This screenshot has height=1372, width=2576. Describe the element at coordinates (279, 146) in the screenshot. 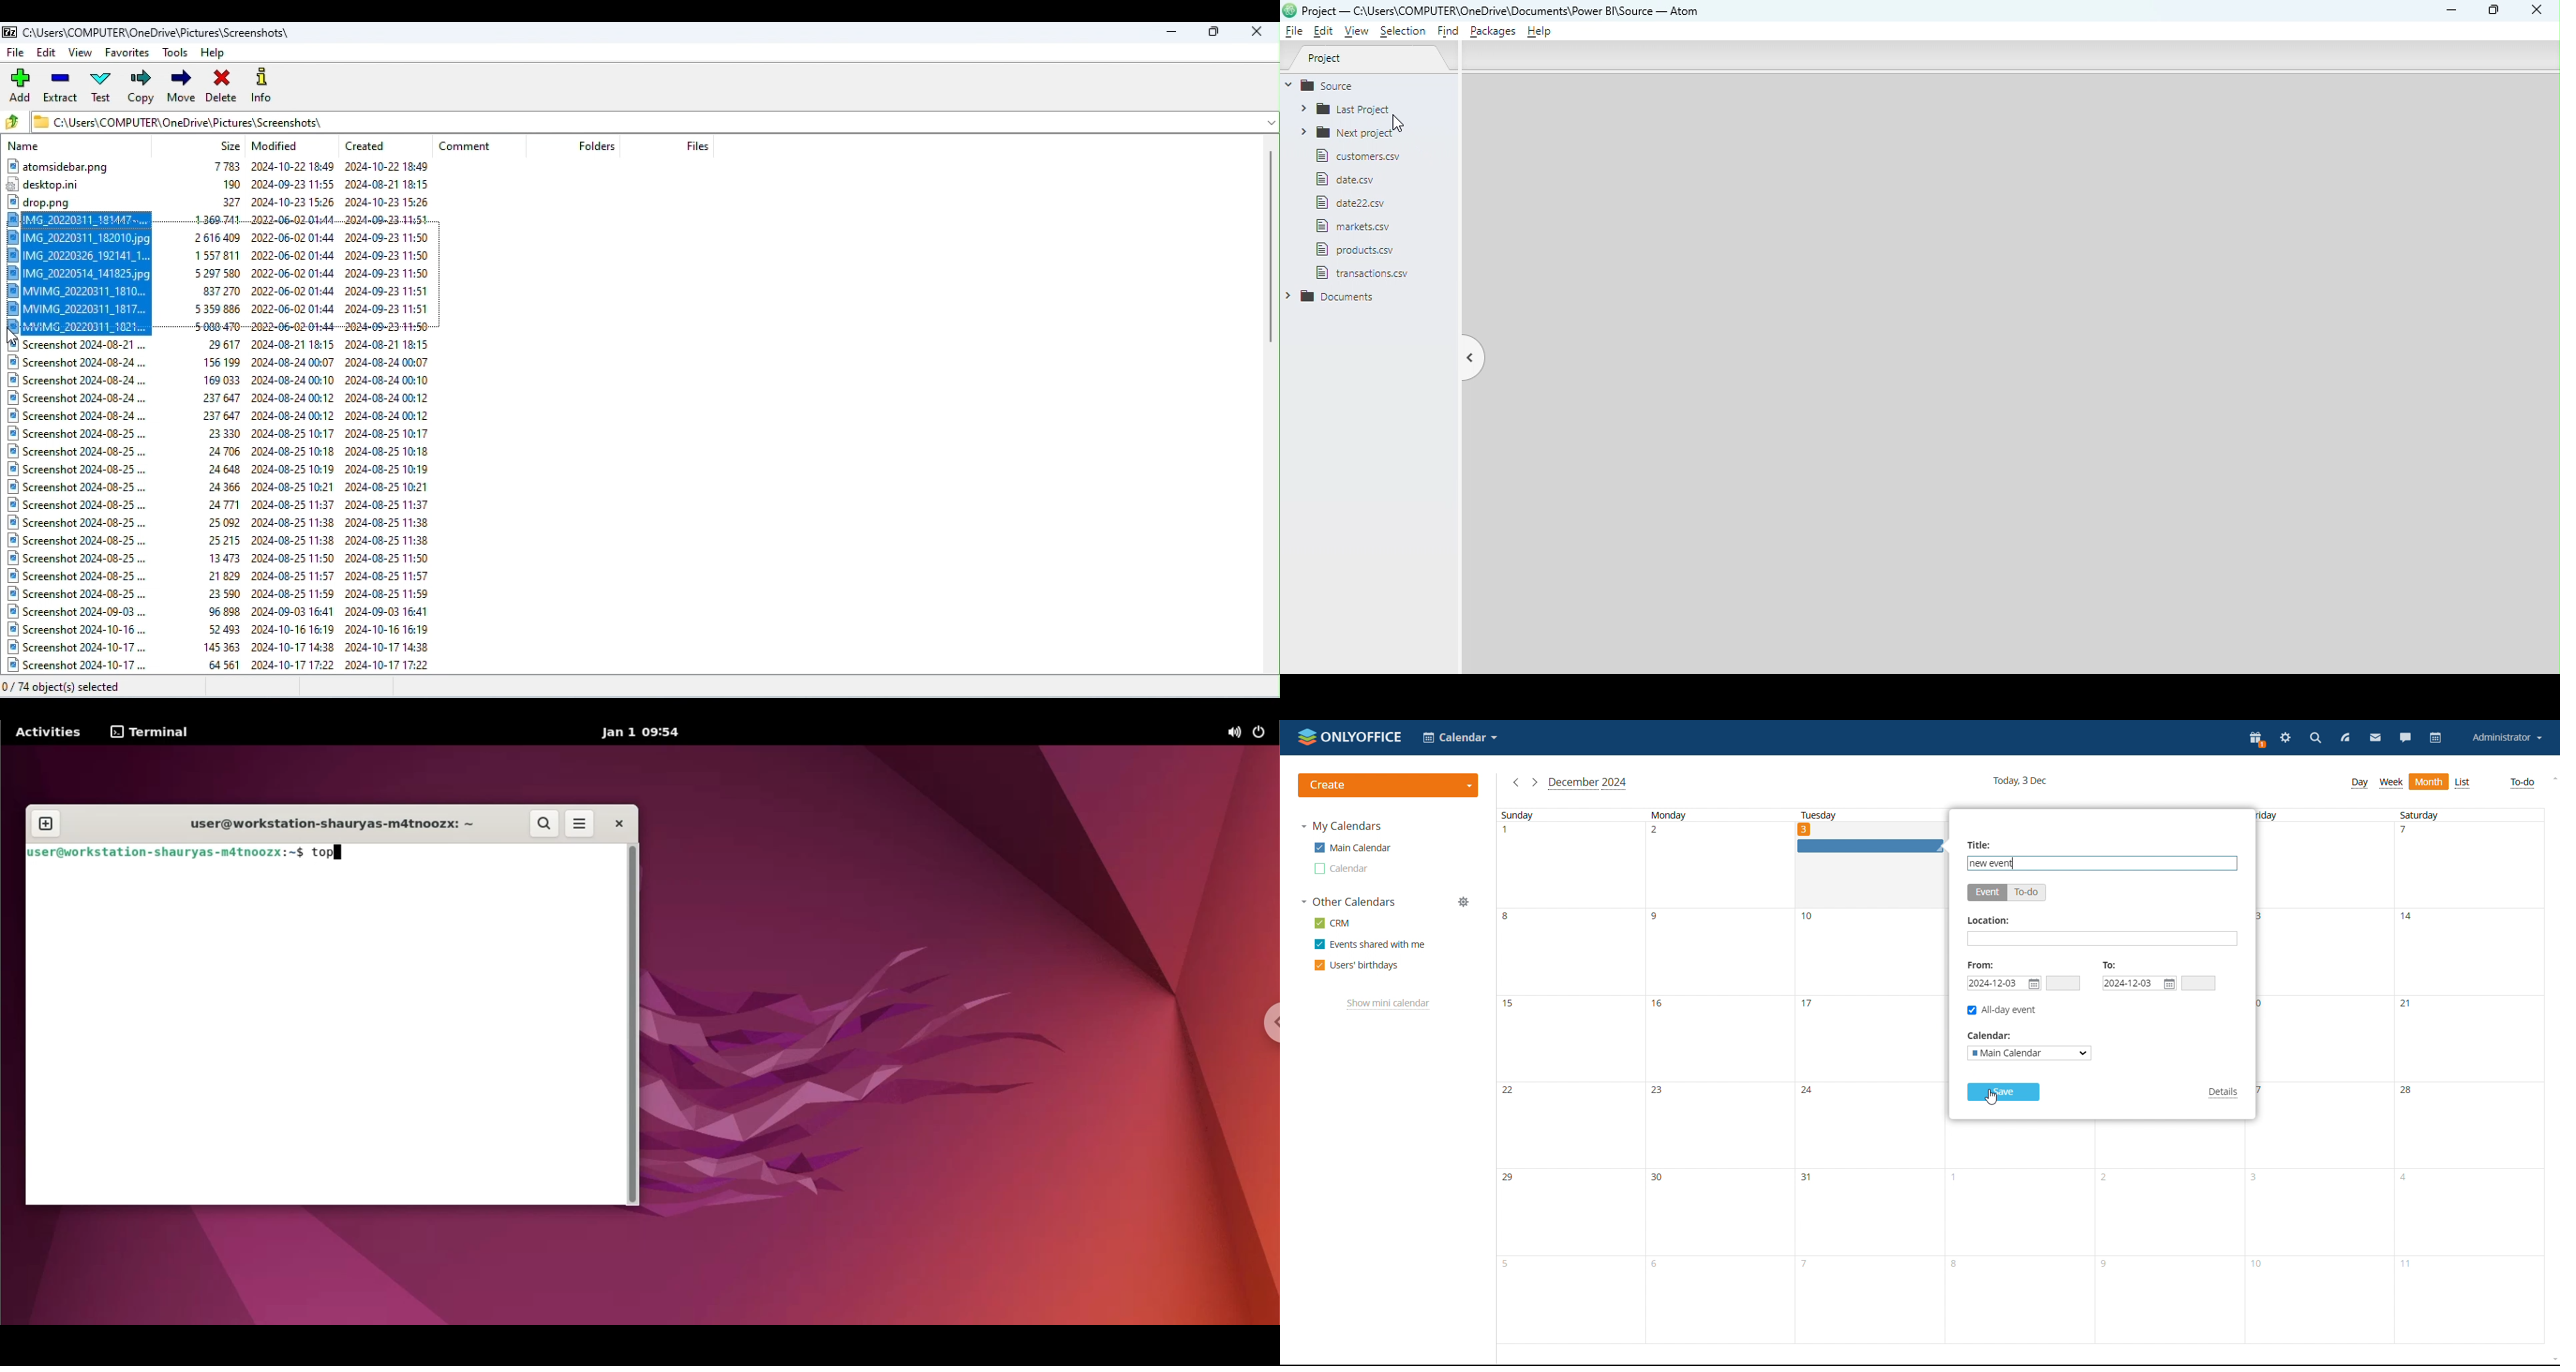

I see `Modified` at that location.